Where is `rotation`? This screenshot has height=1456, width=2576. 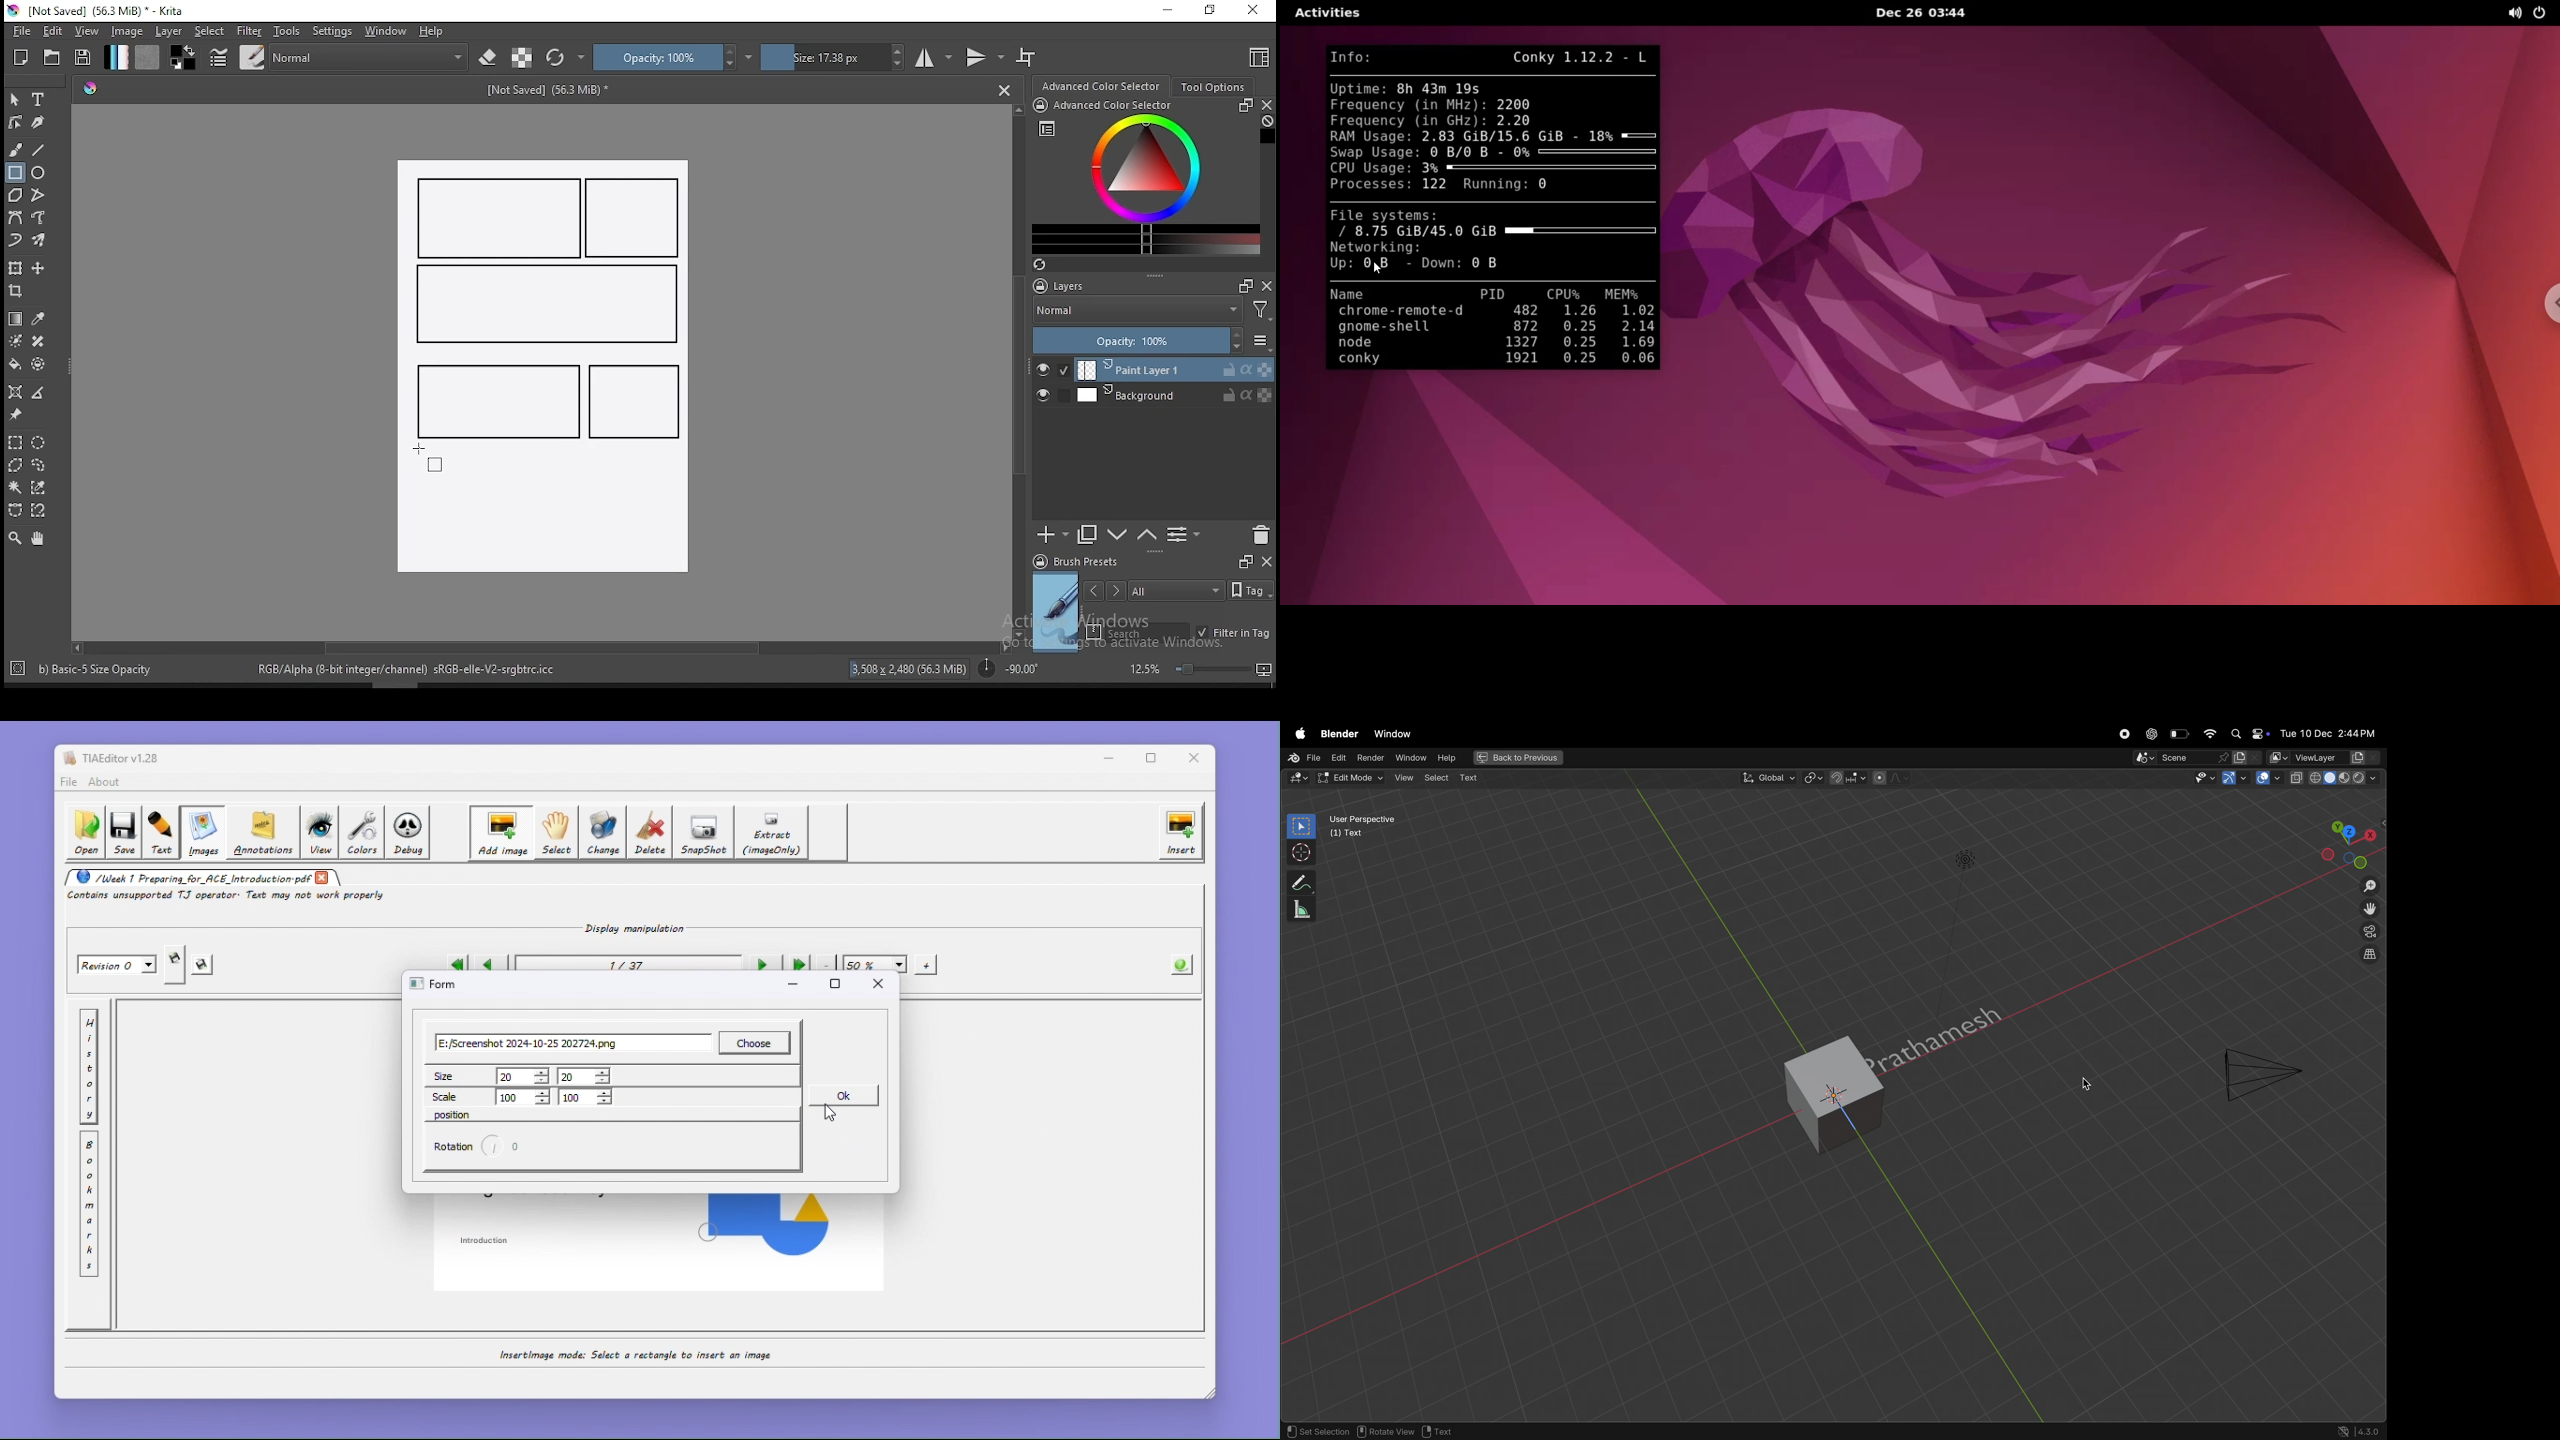 rotation is located at coordinates (1008, 667).